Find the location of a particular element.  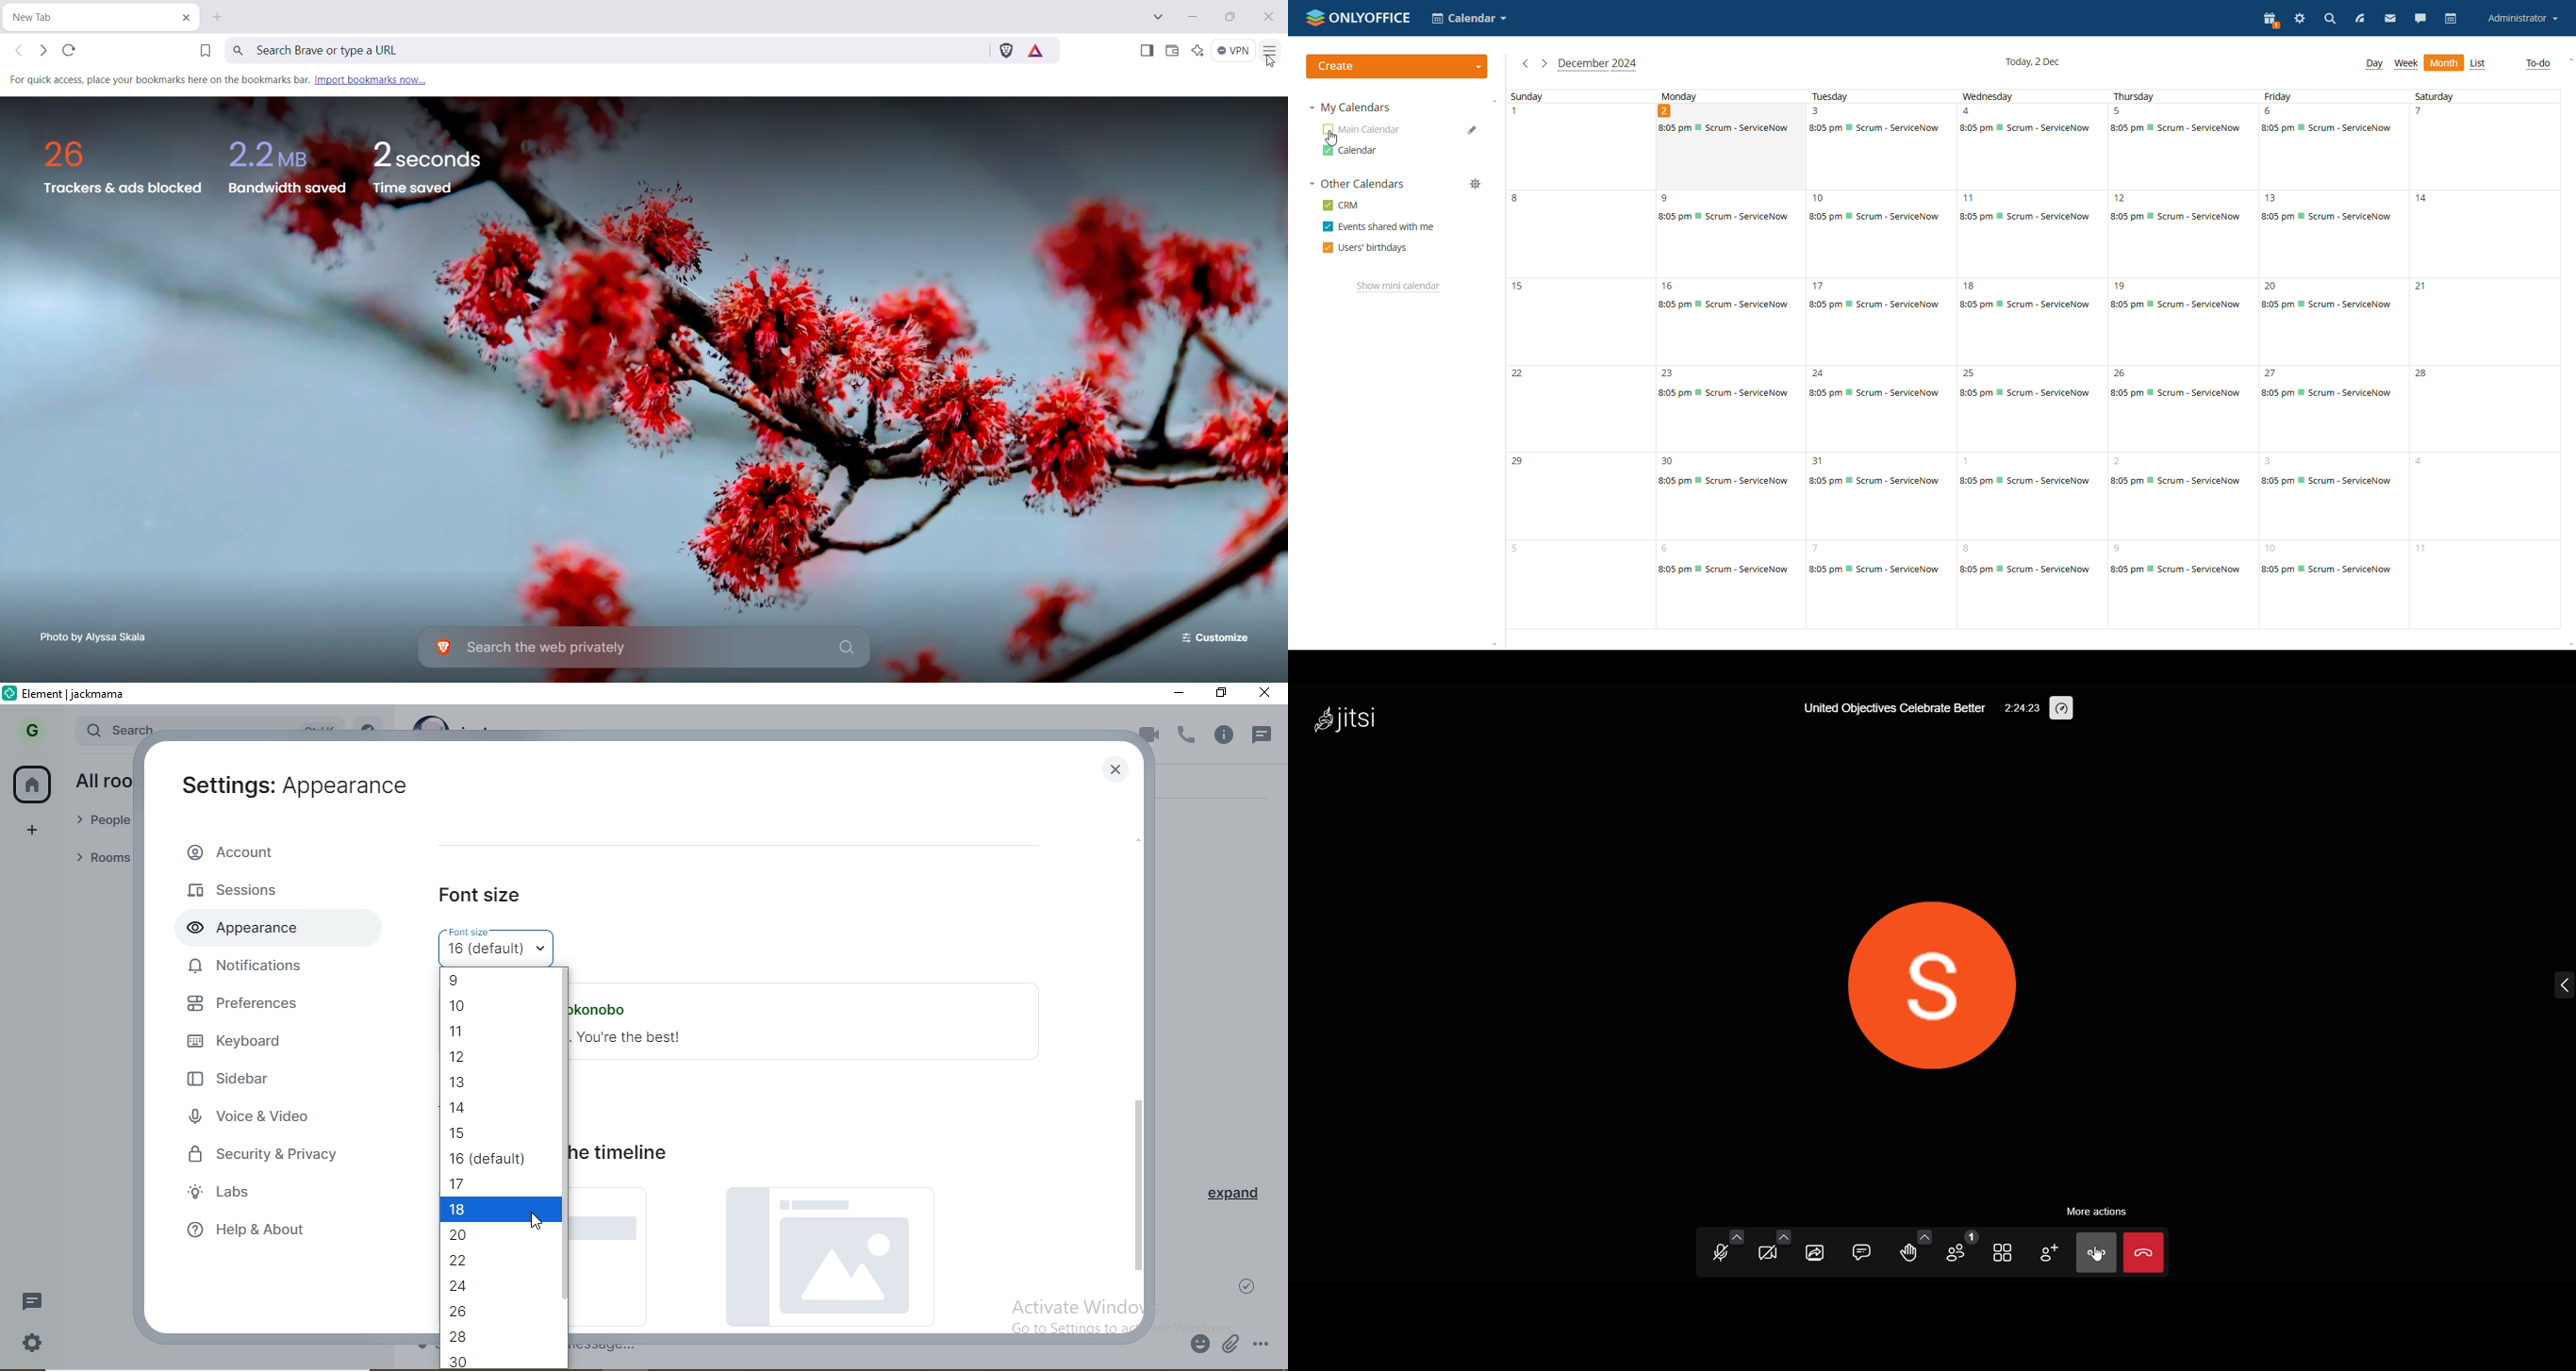

18 is located at coordinates (490, 1211).